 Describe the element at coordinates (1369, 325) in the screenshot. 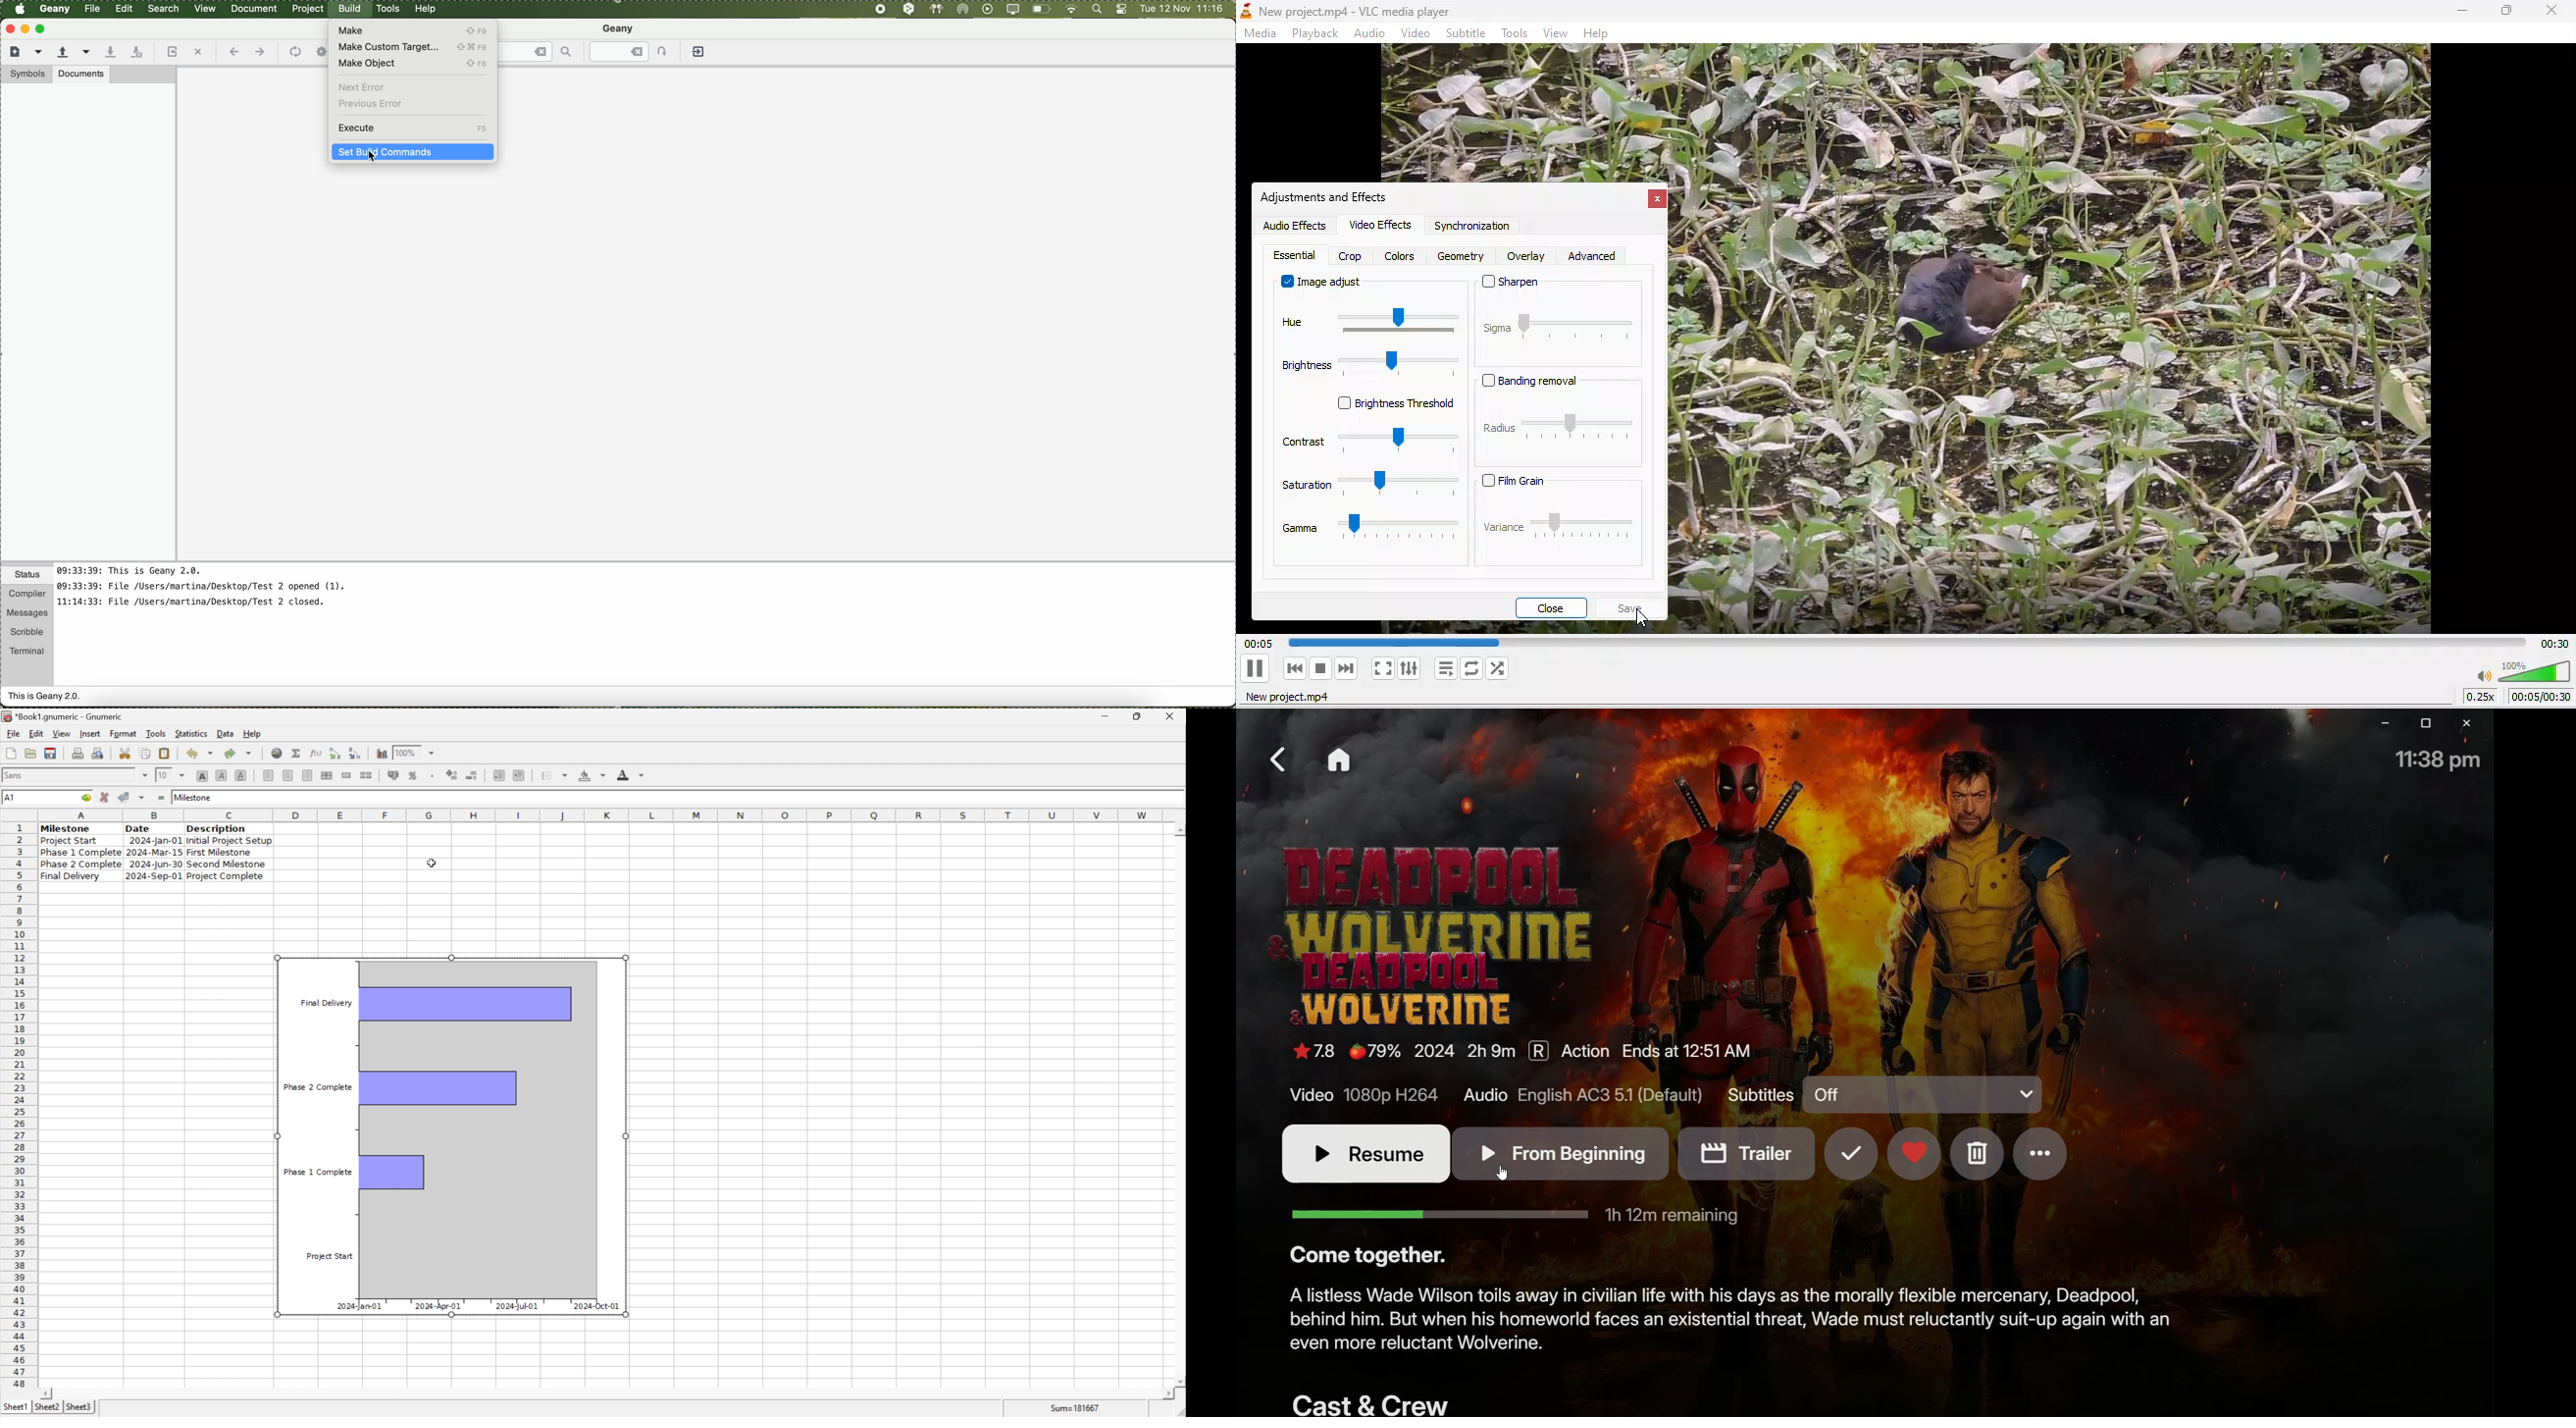

I see `hue` at that location.